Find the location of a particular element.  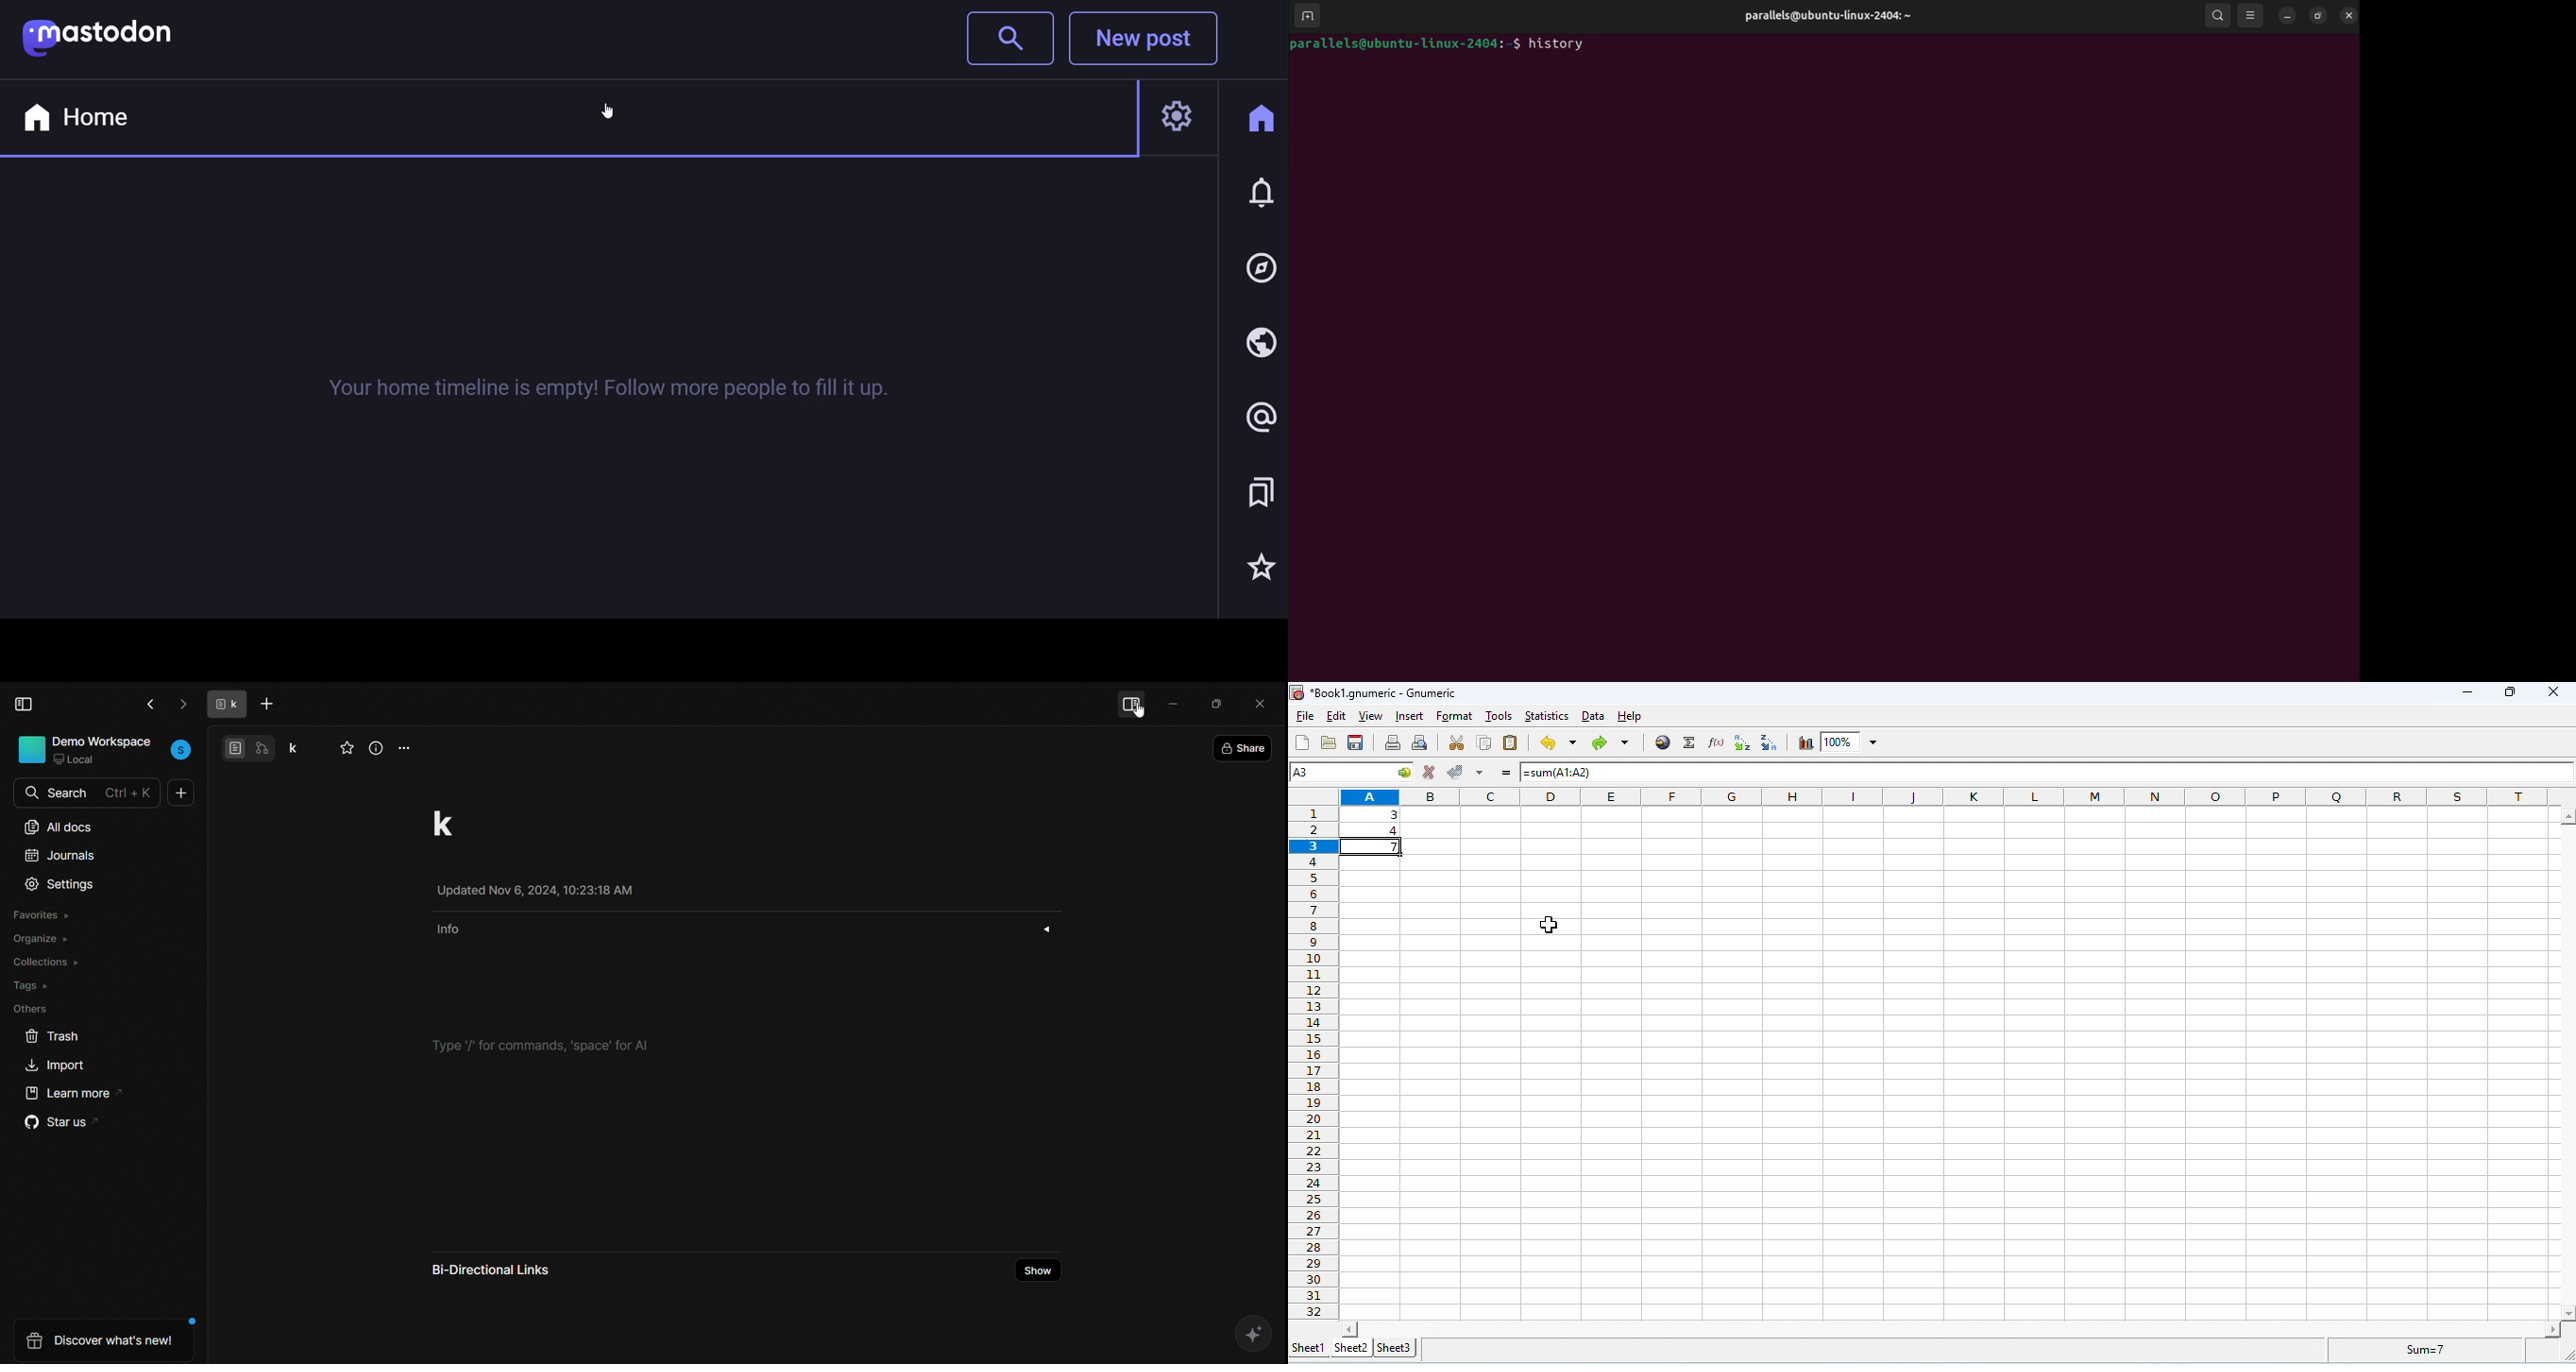

new doc is located at coordinates (182, 795).